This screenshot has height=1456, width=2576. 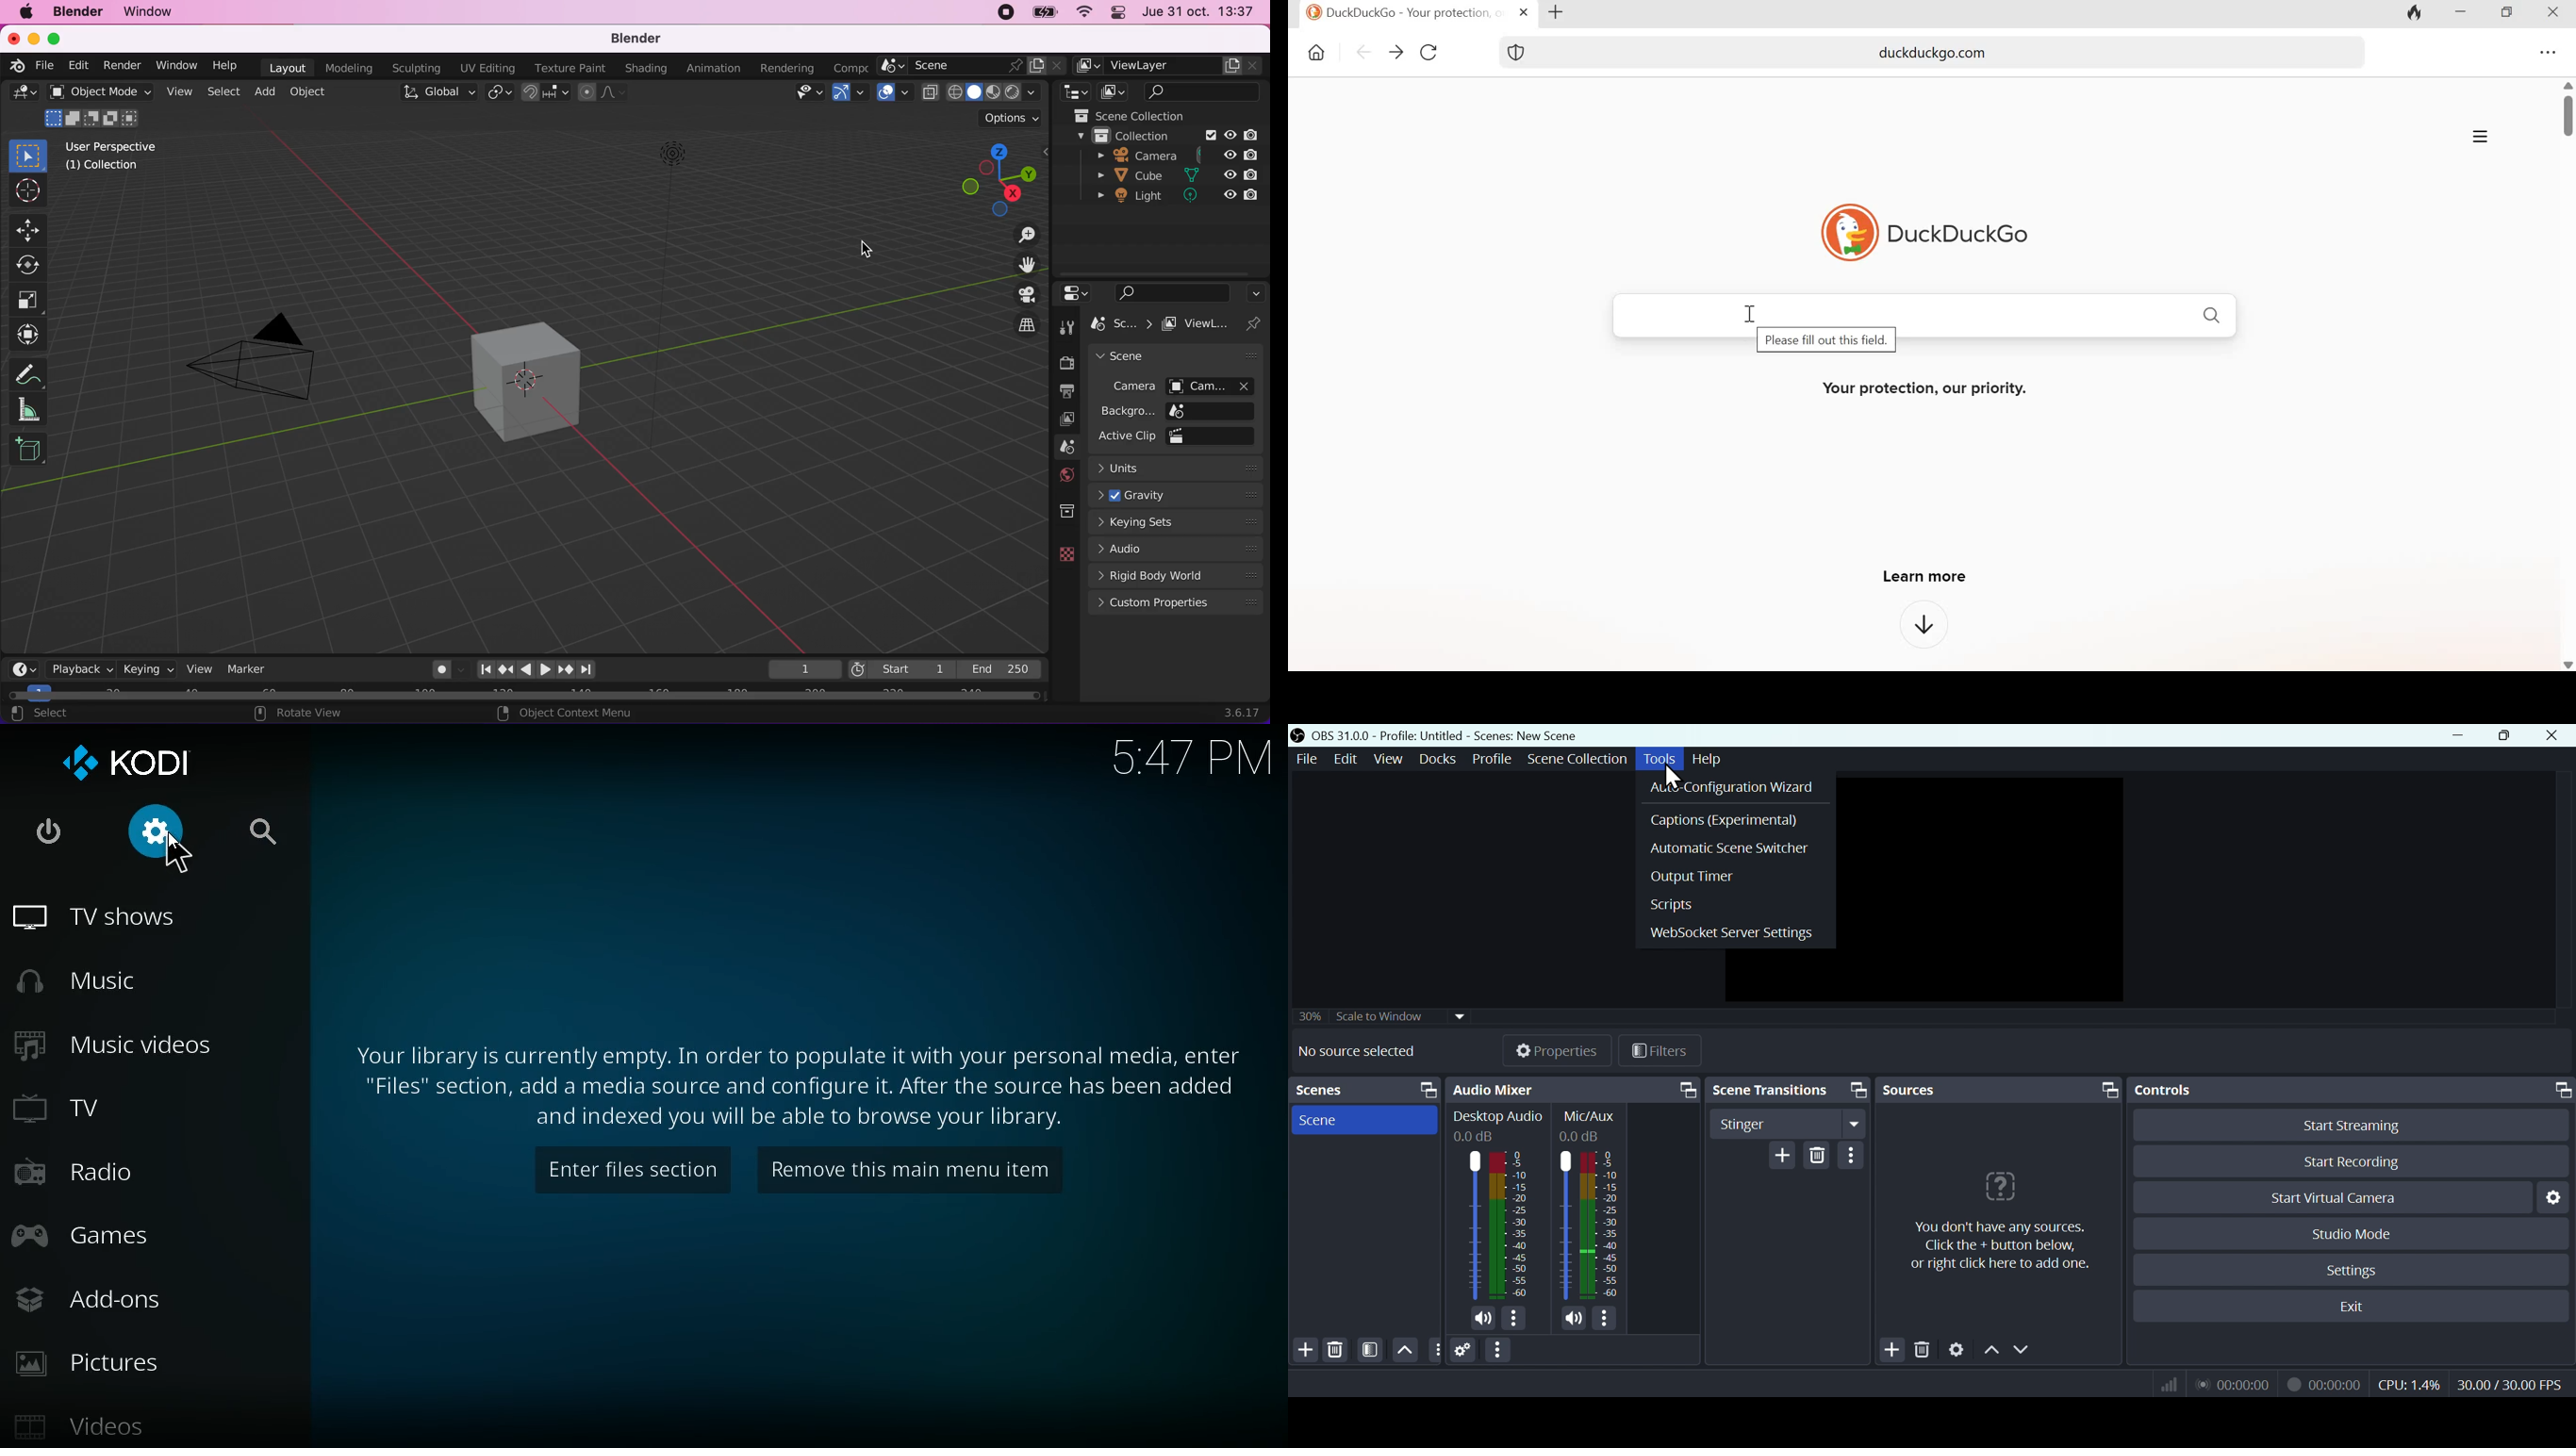 What do you see at coordinates (1735, 786) in the screenshot?
I see `Auto configuration wizard` at bounding box center [1735, 786].